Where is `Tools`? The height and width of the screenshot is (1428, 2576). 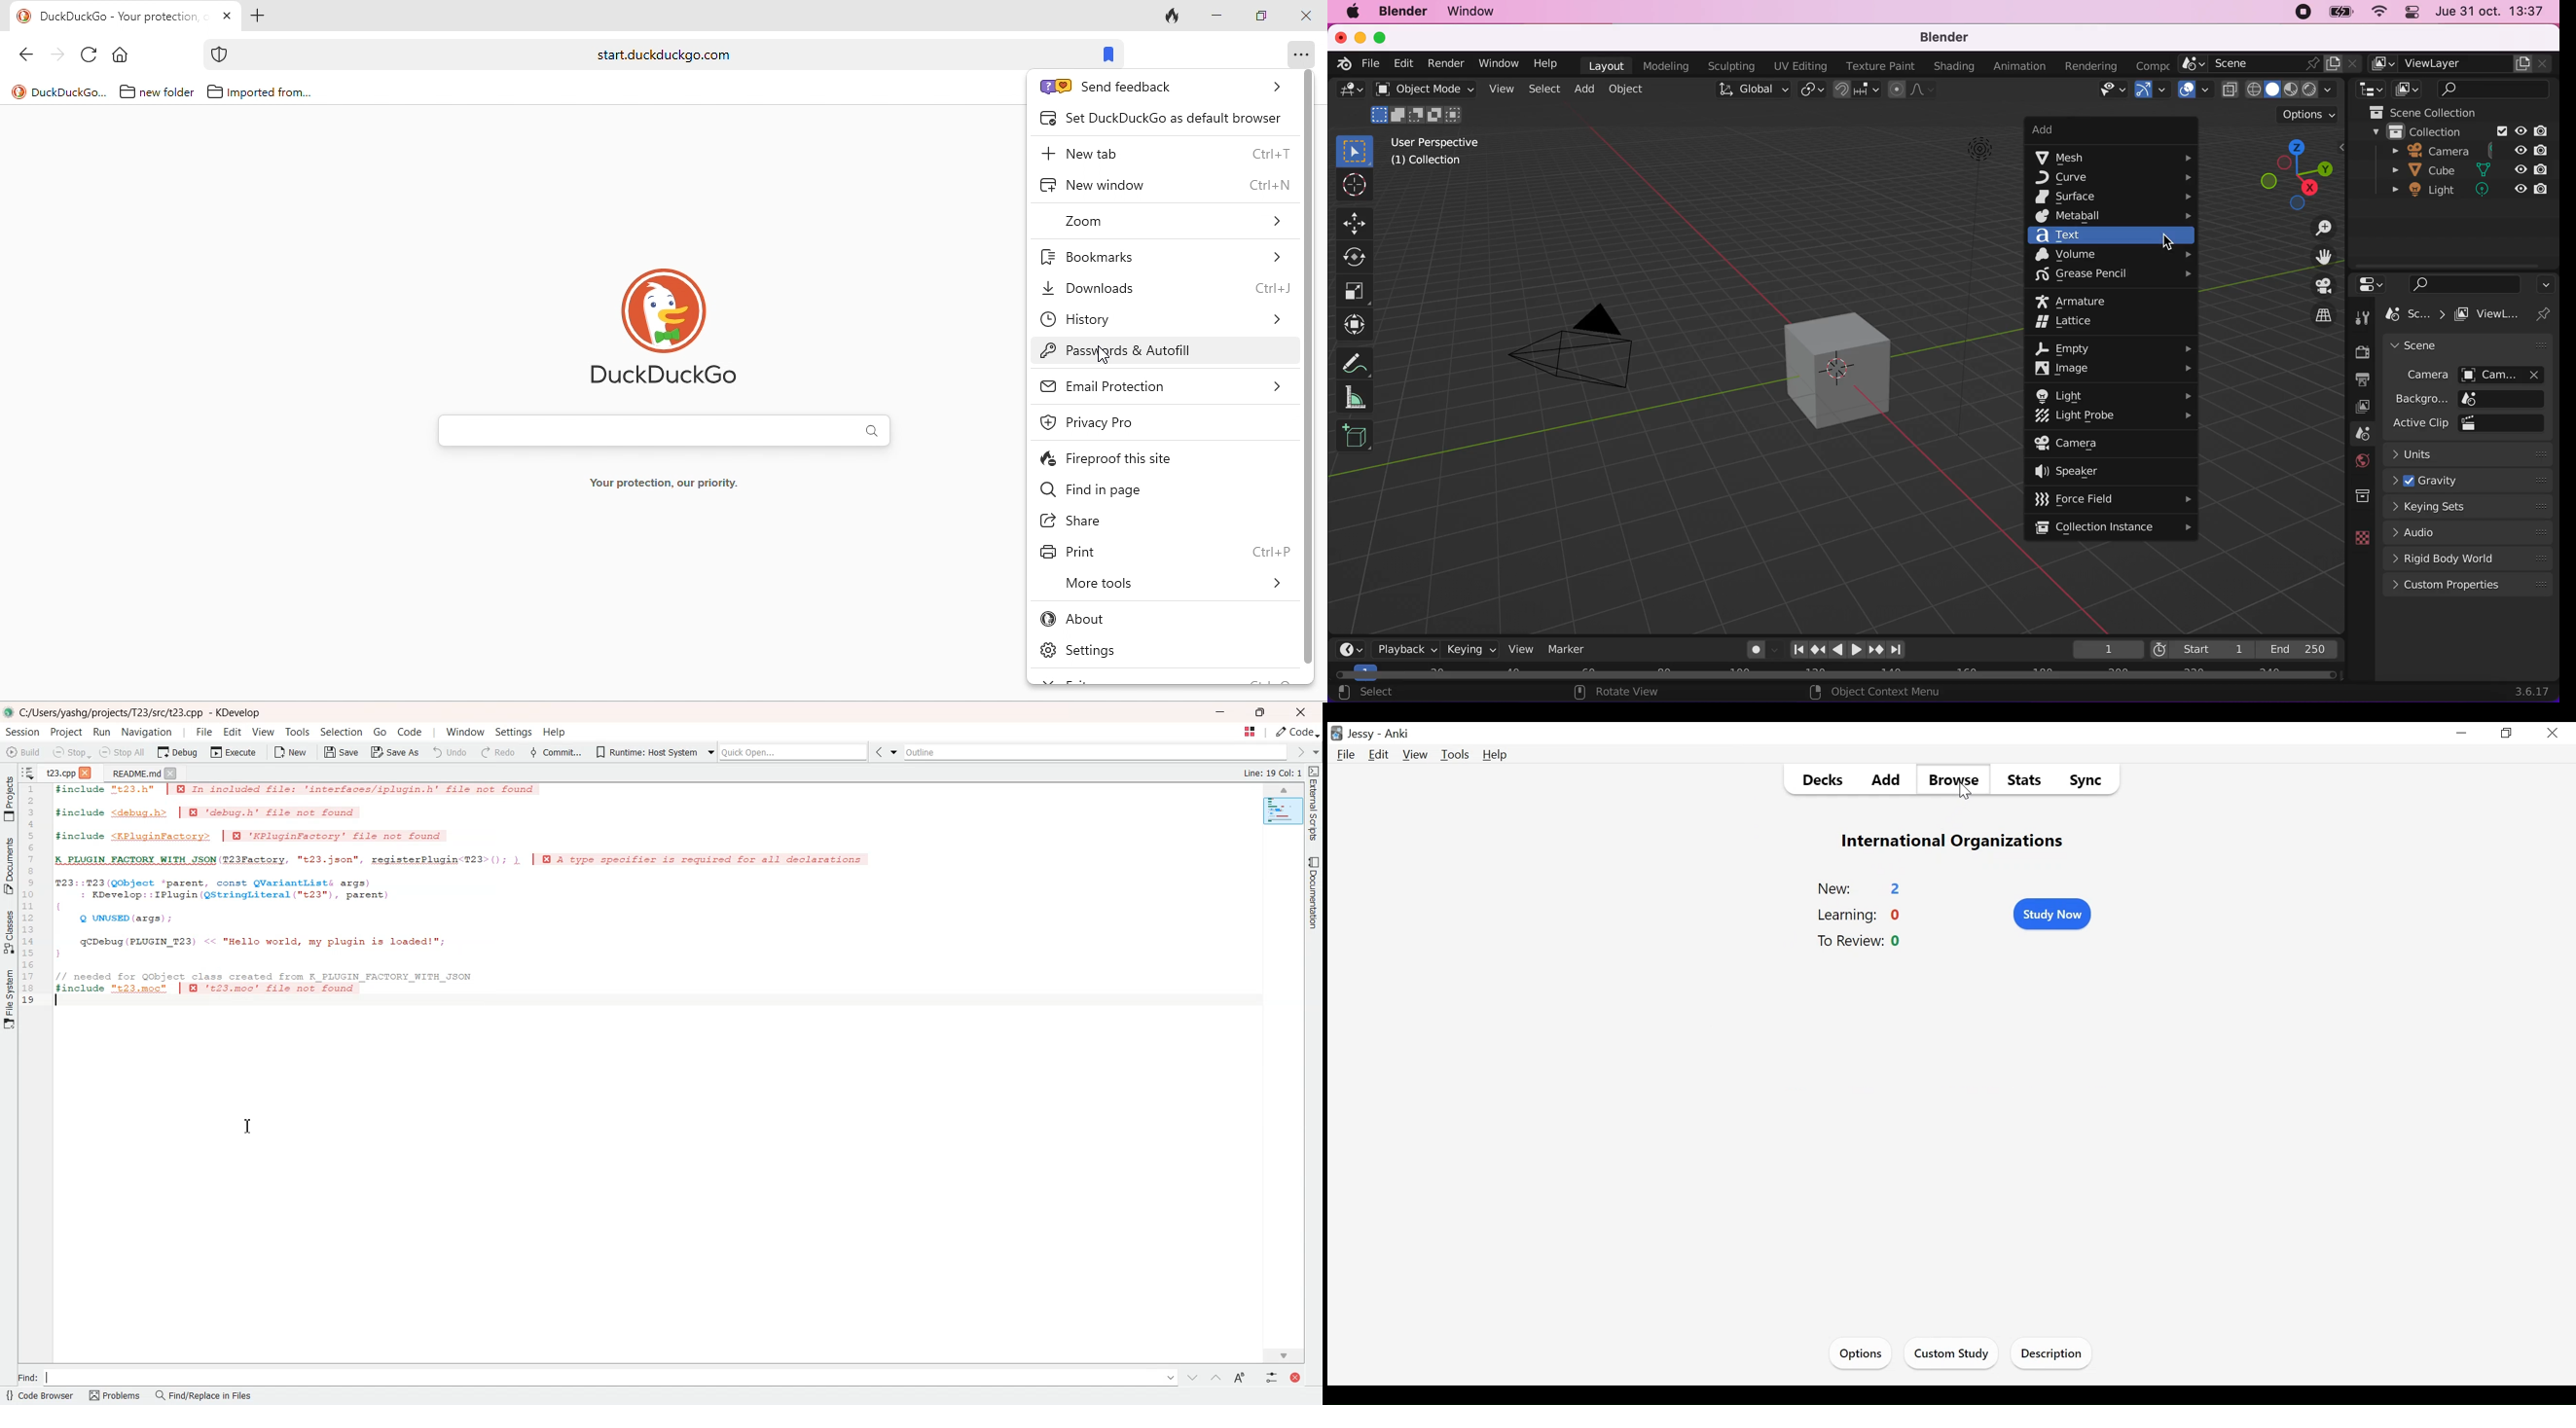
Tools is located at coordinates (1457, 755).